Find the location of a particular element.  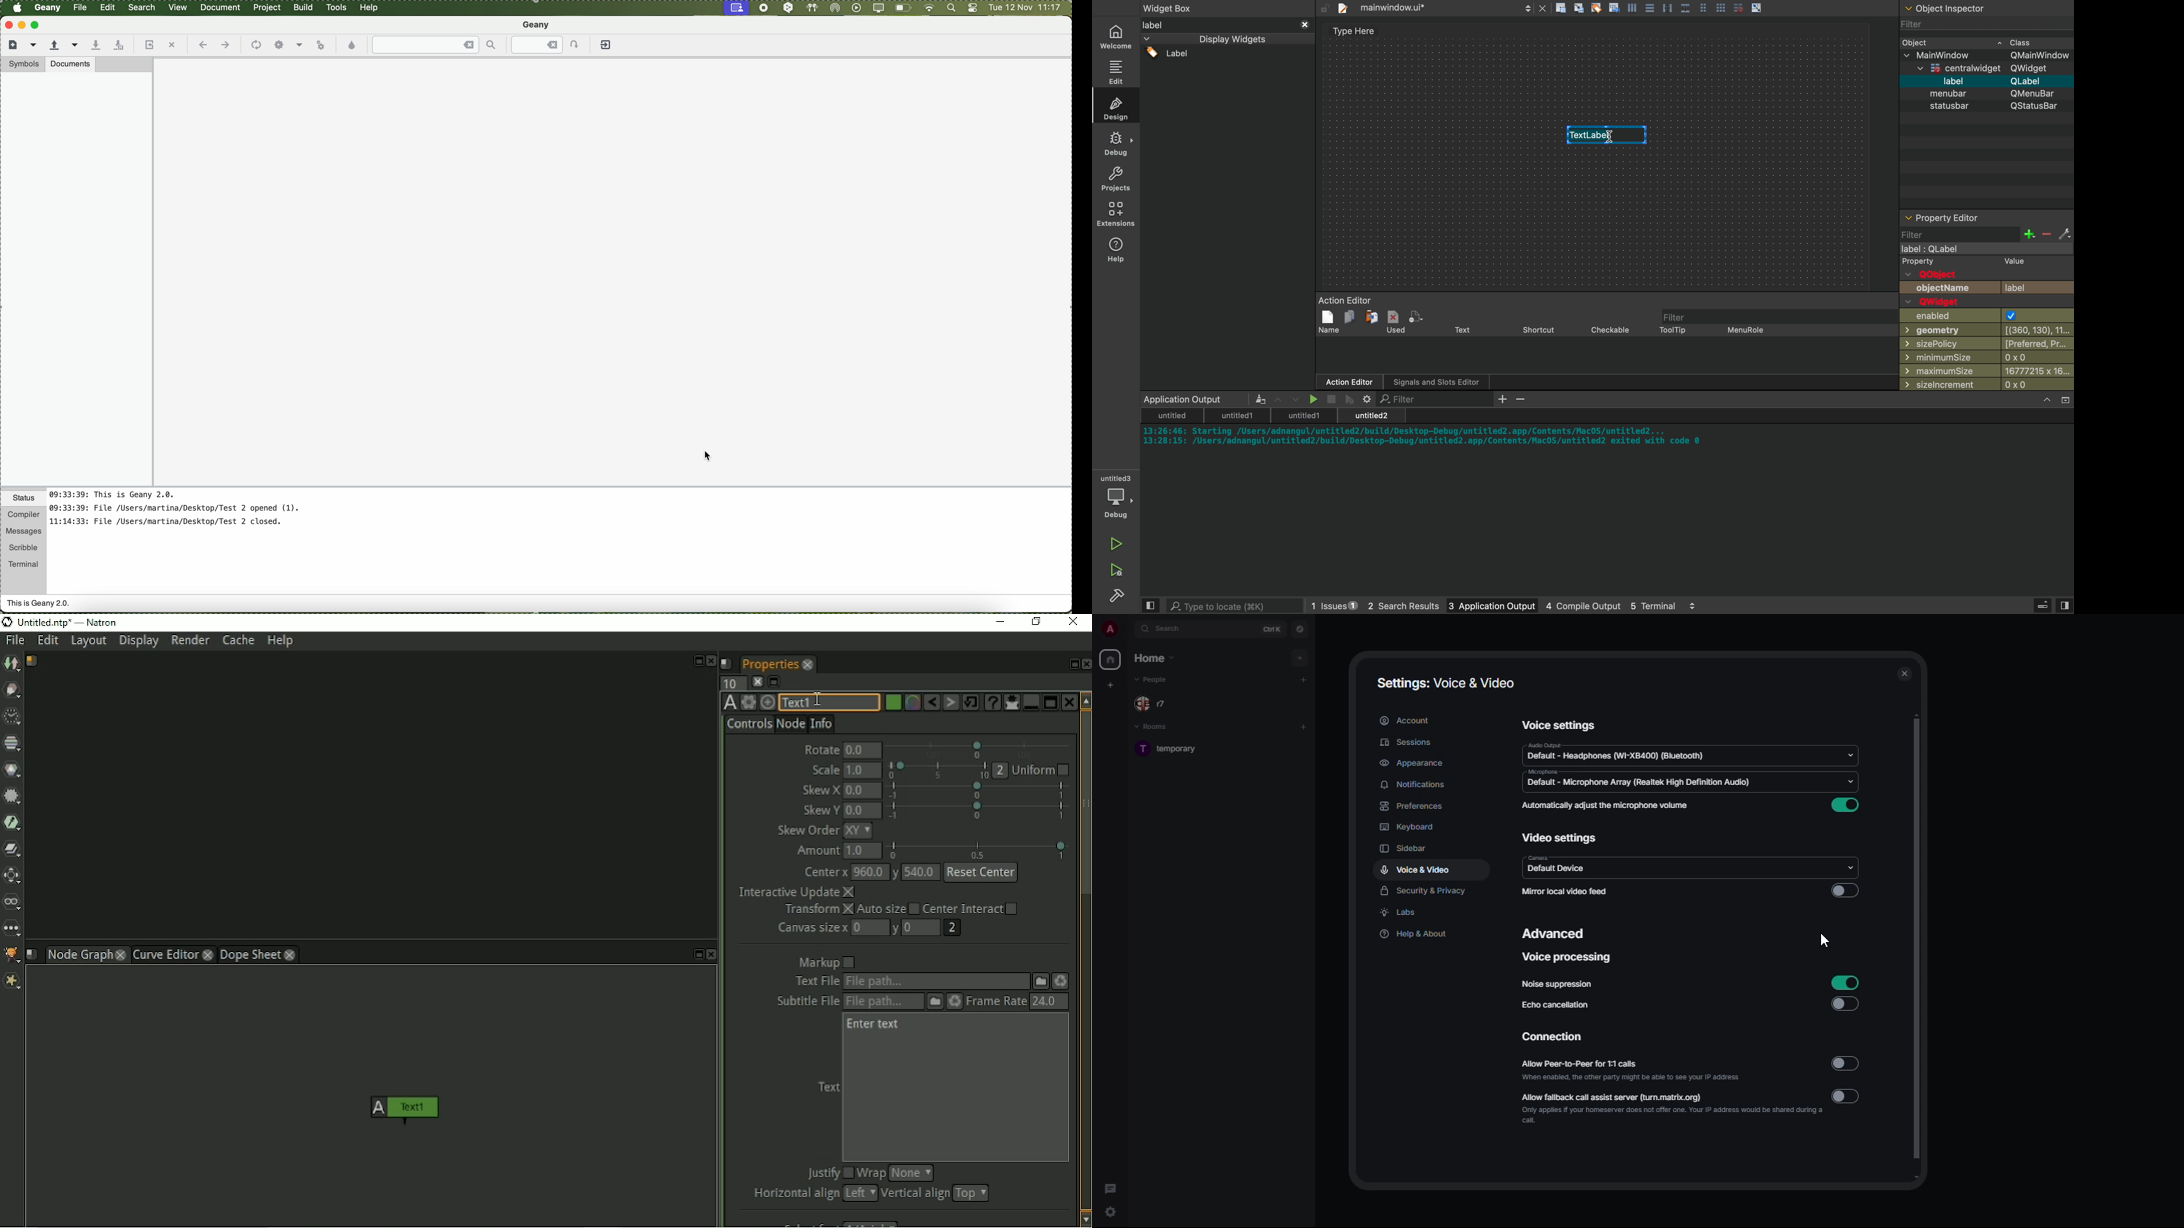

enabled is located at coordinates (1848, 807).